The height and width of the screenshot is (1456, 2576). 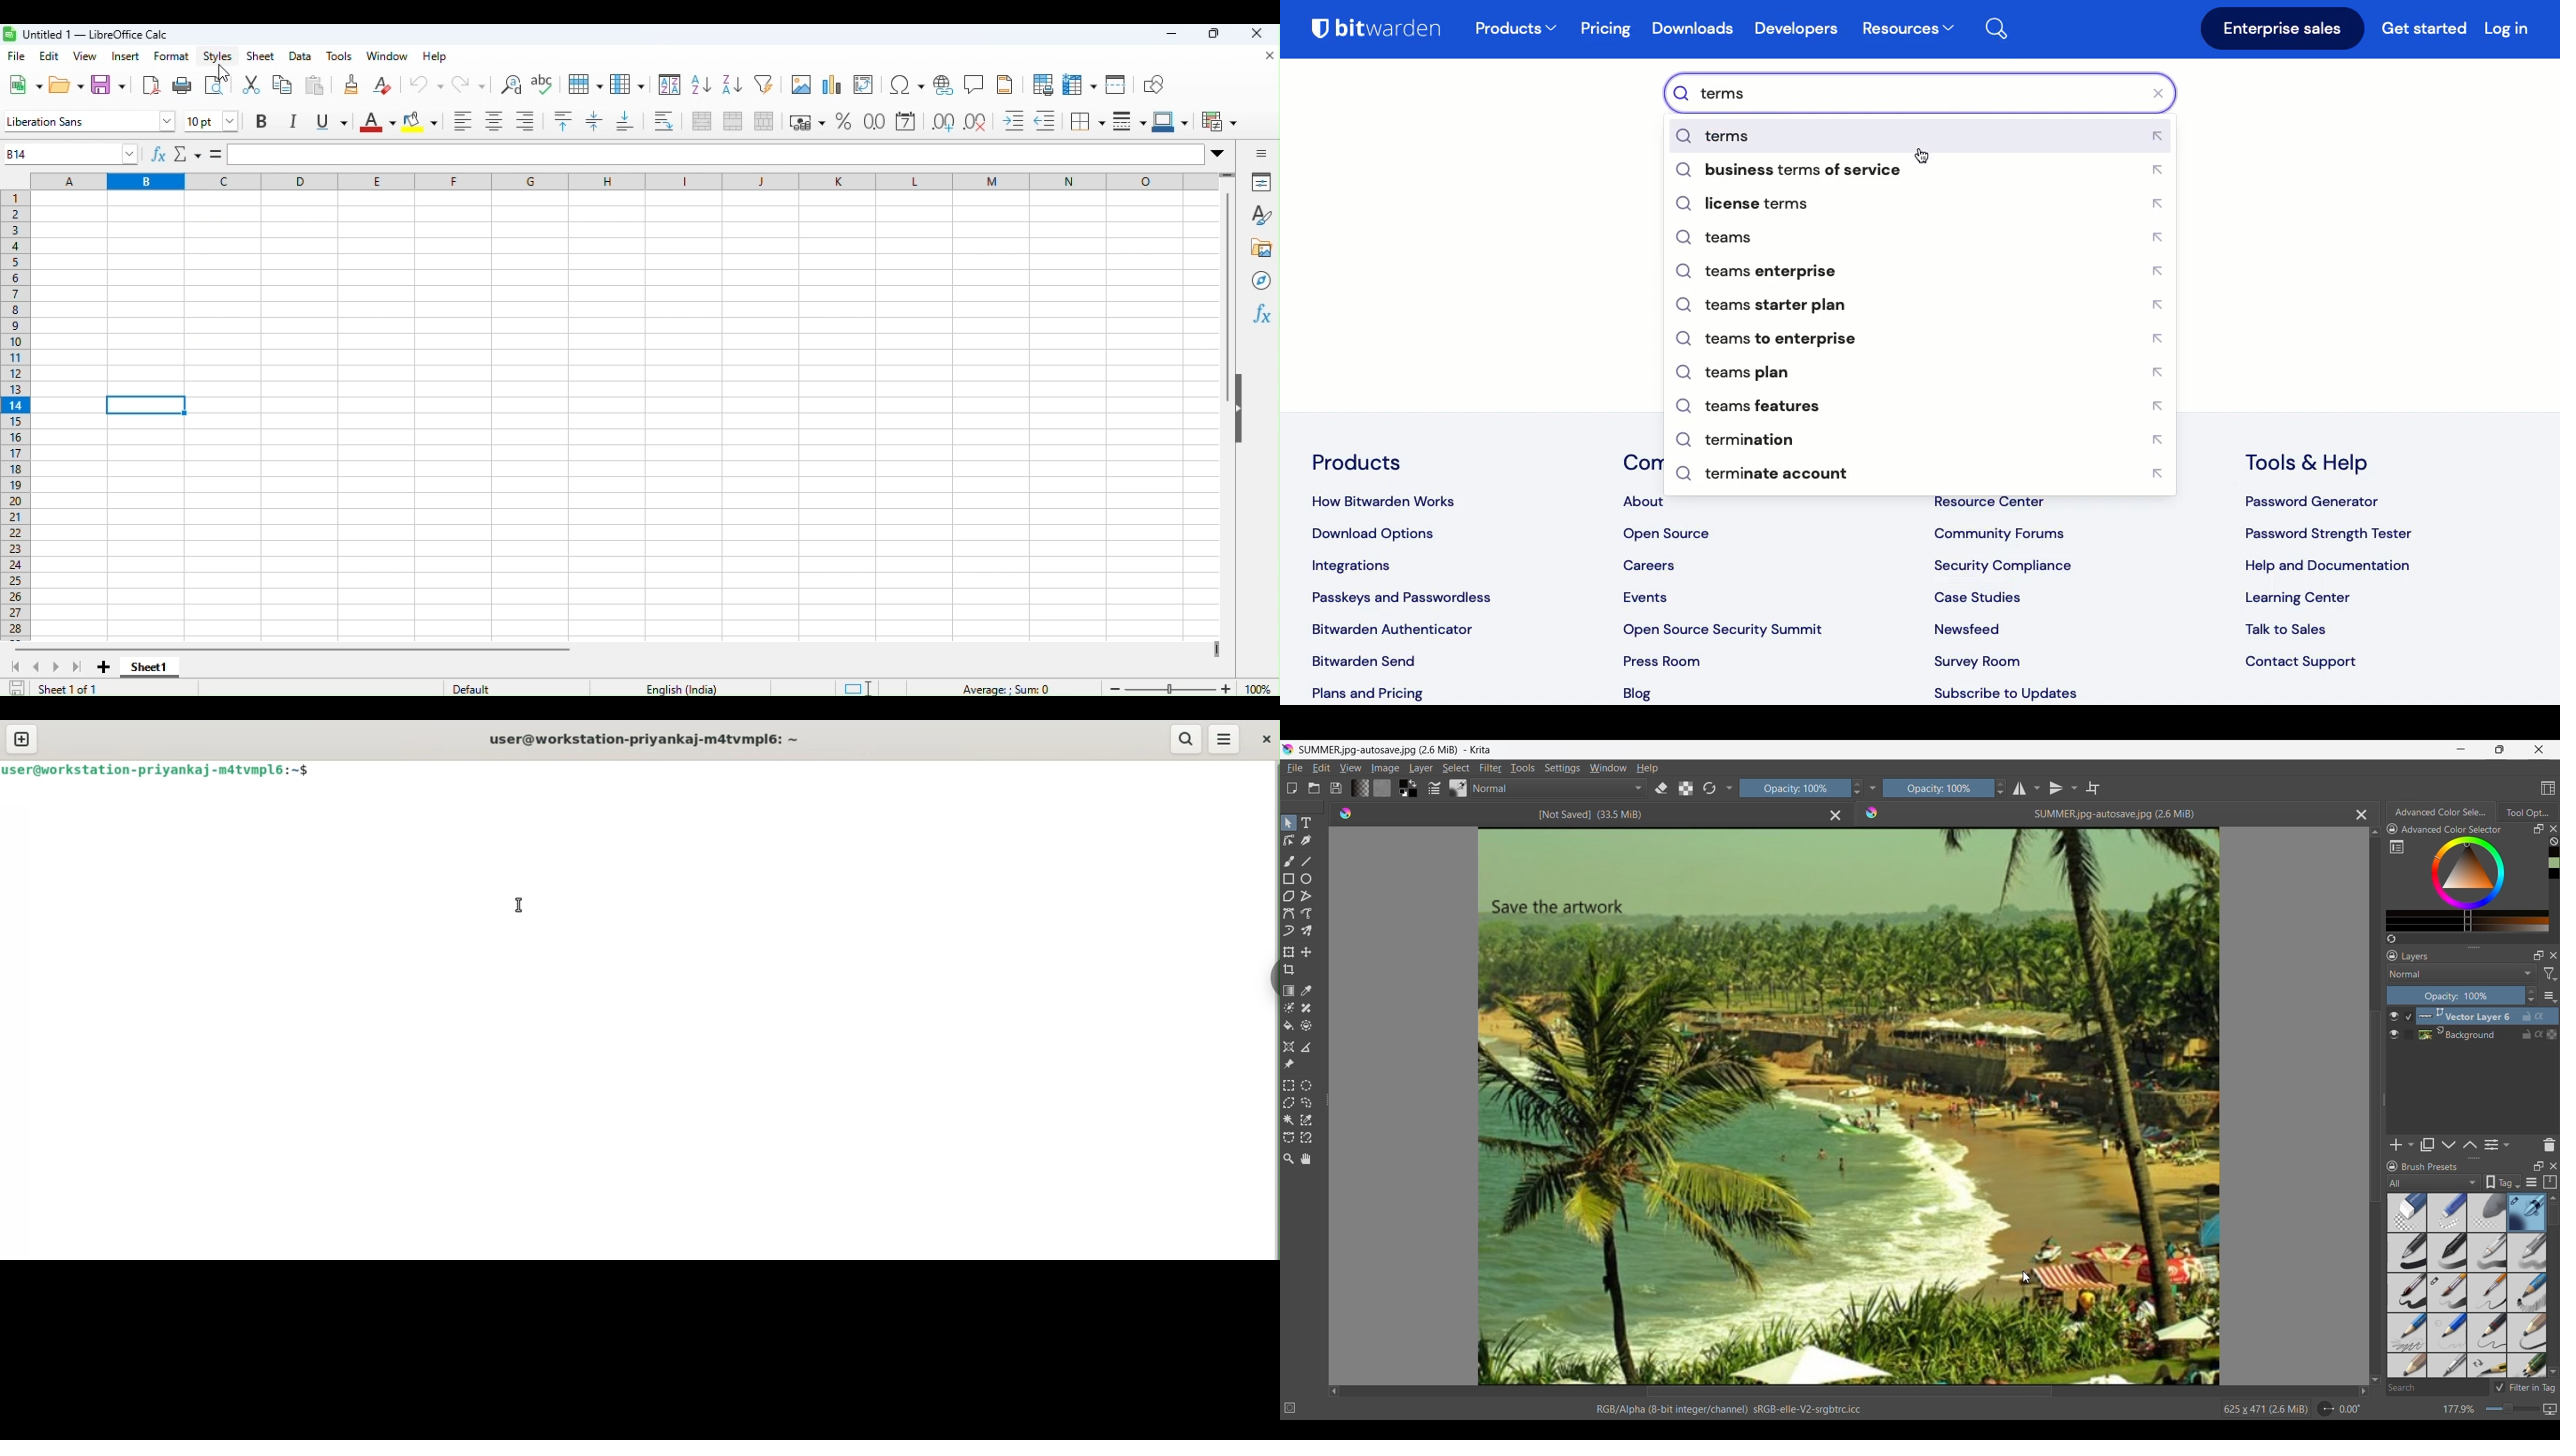 I want to click on termination, so click(x=1923, y=441).